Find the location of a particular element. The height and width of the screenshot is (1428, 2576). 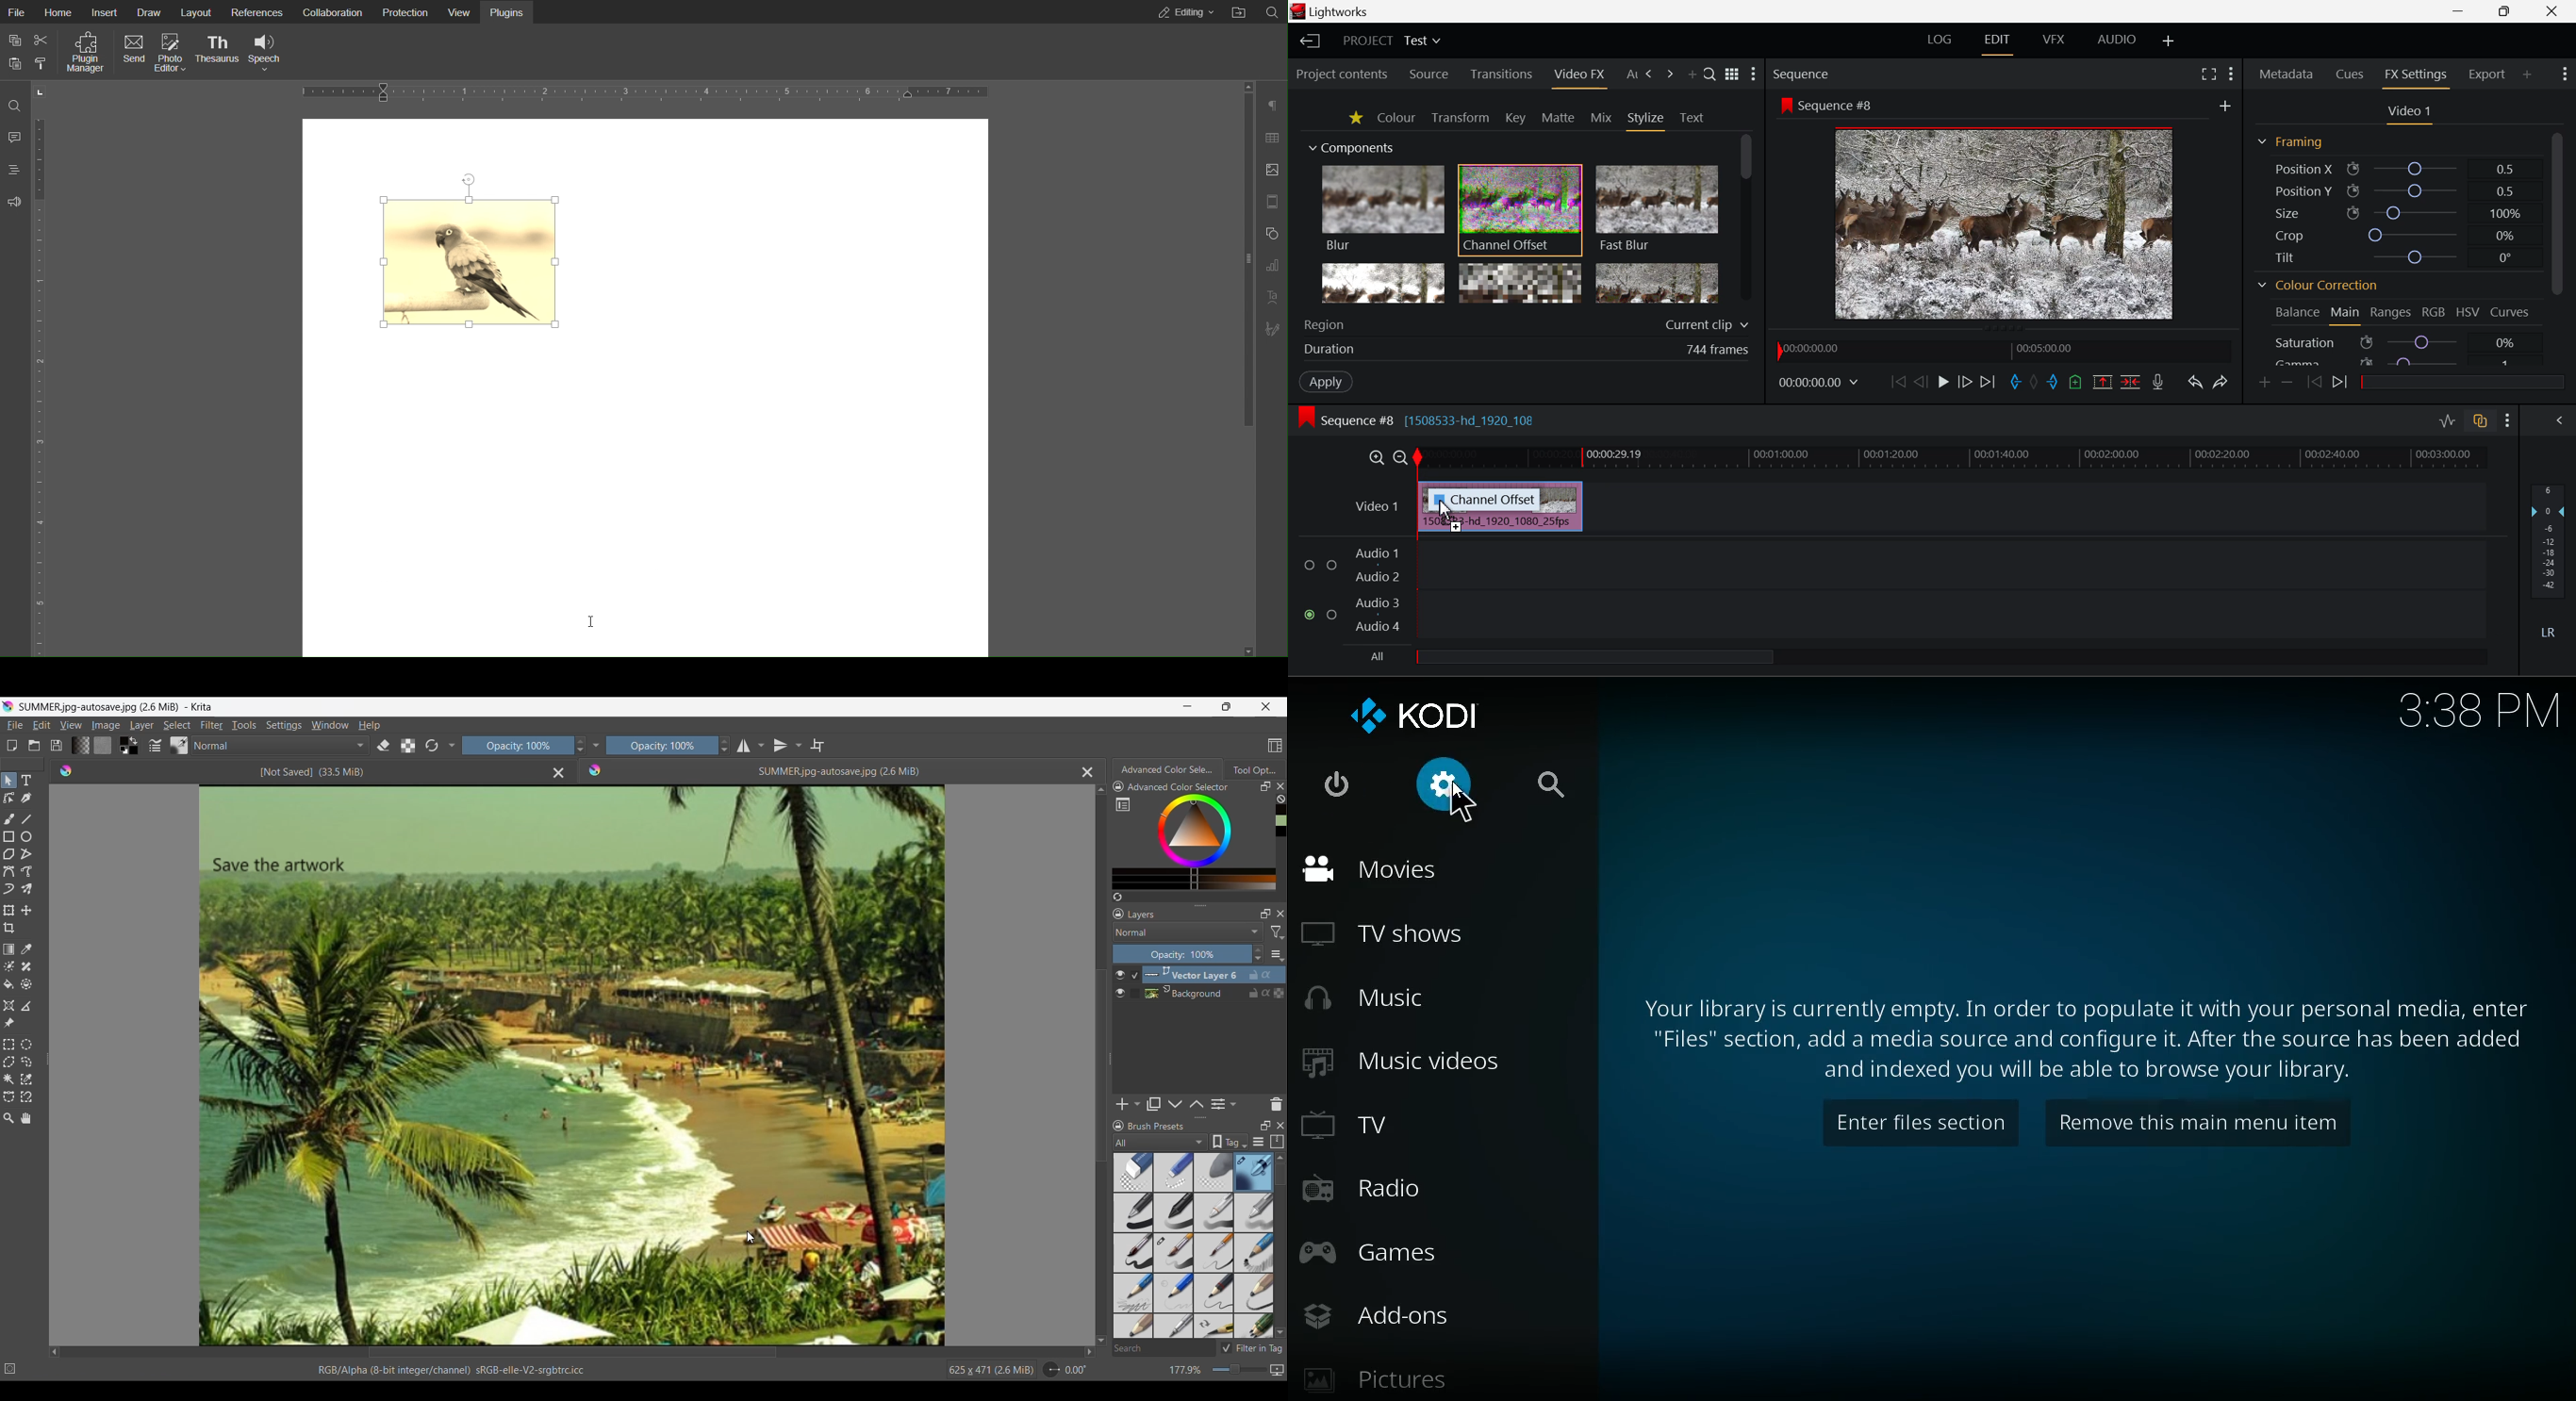

music is located at coordinates (1409, 995).